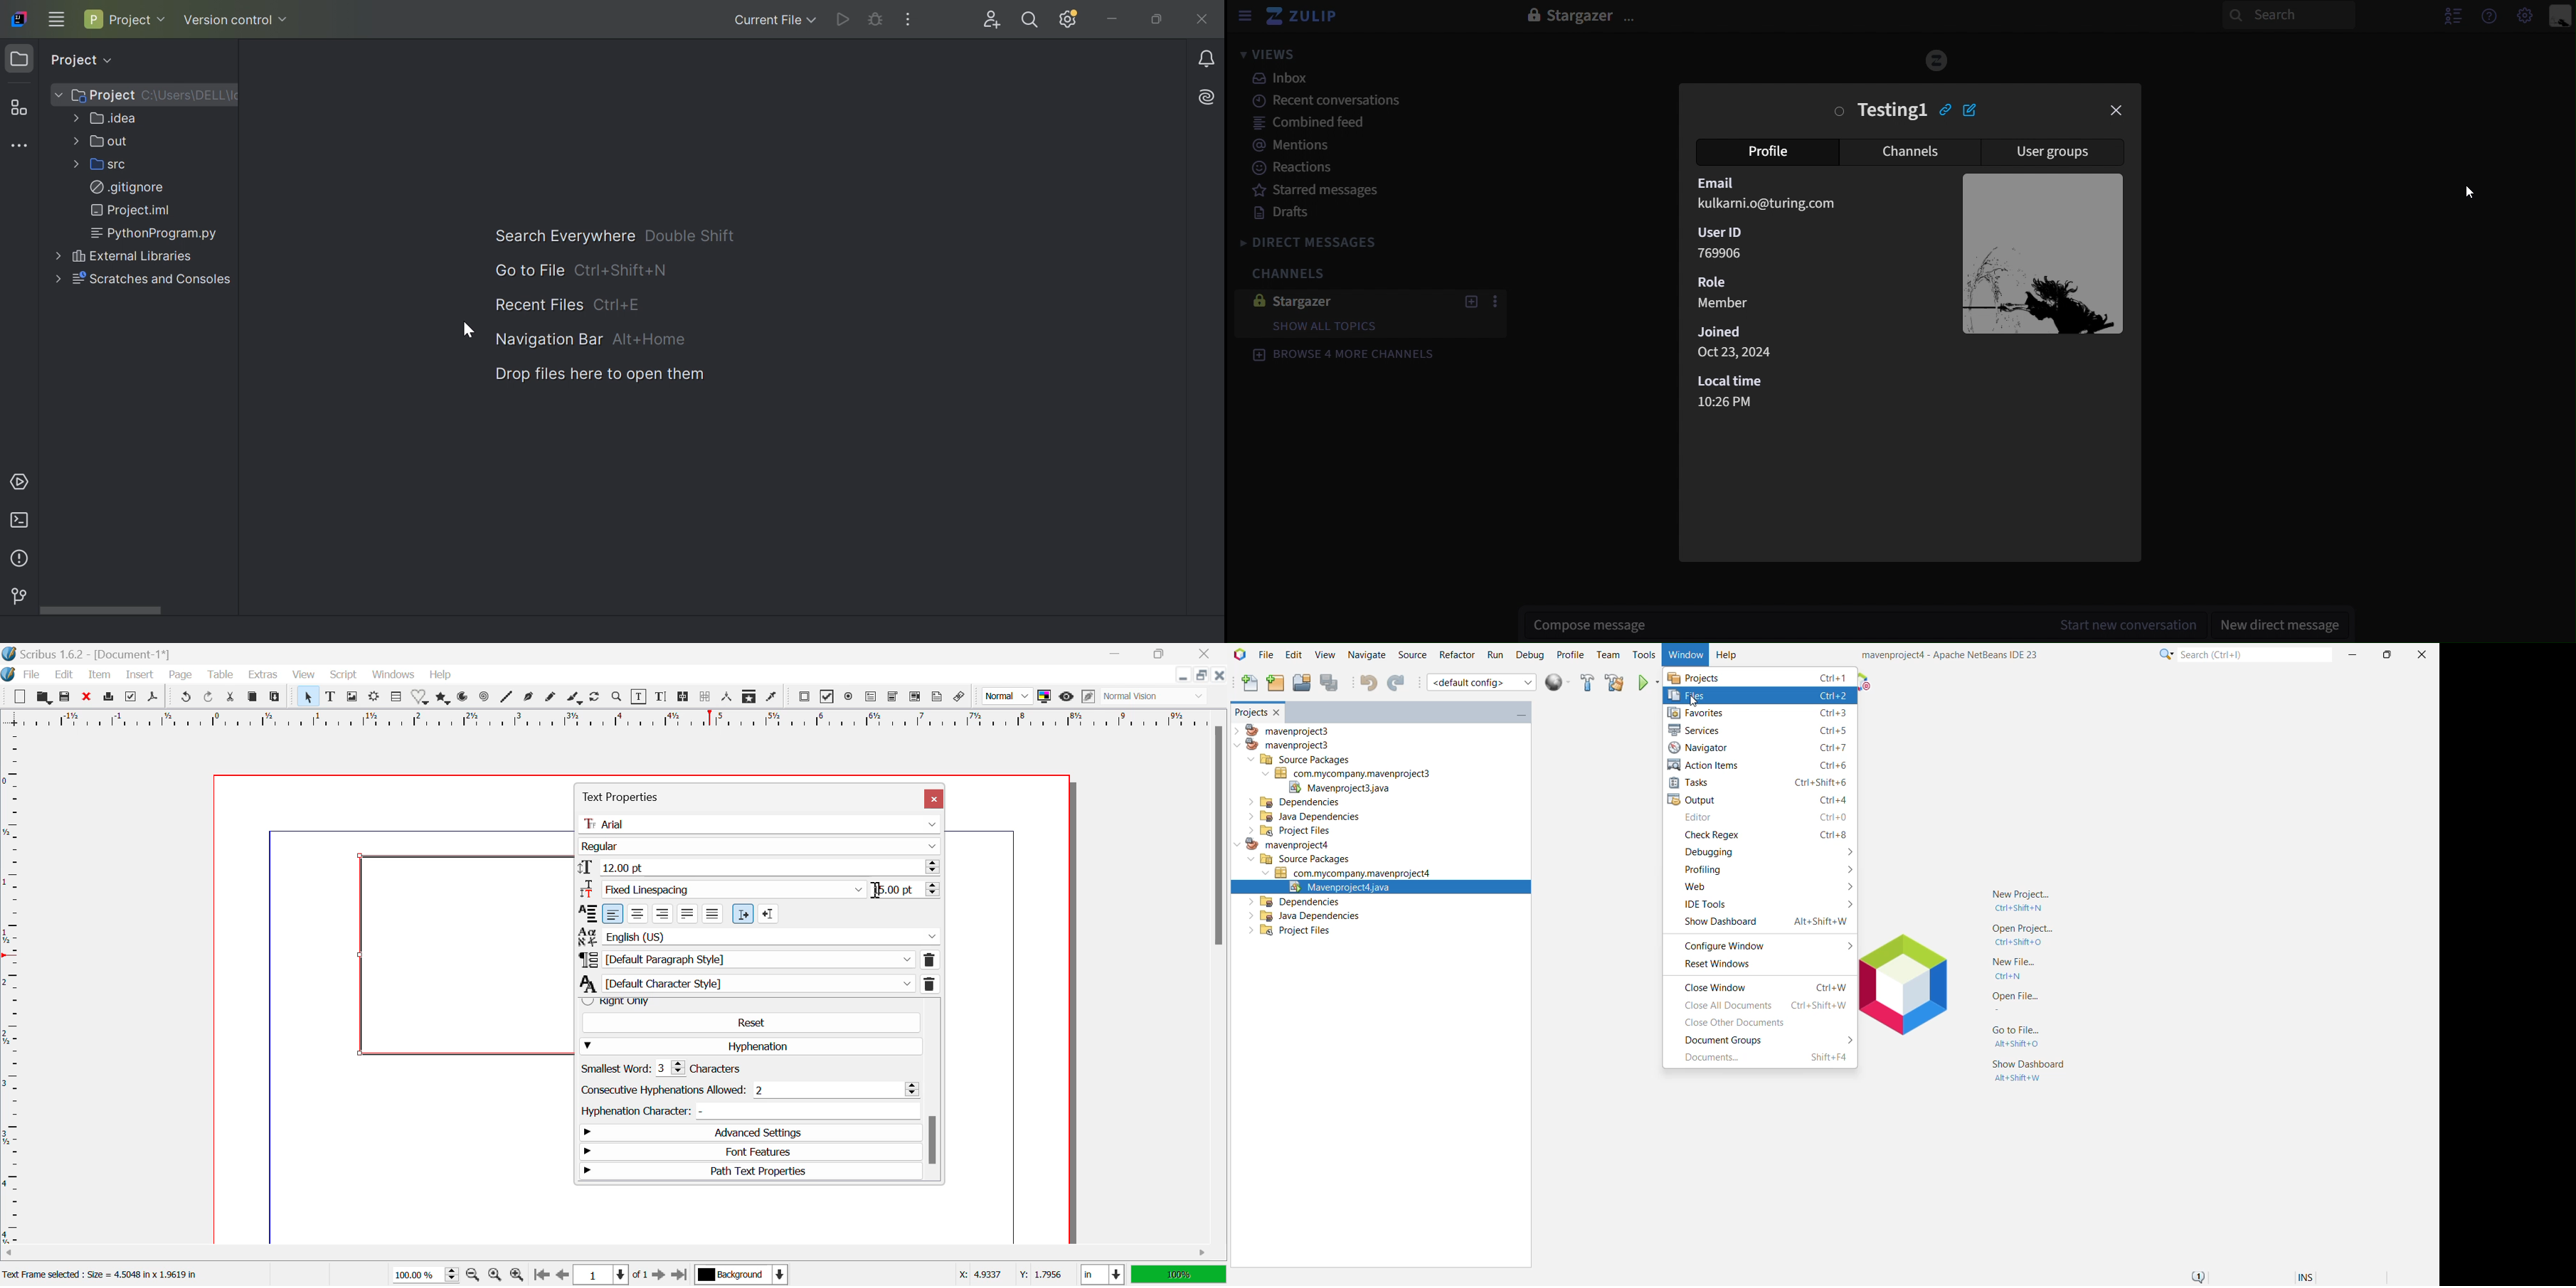  I want to click on Render Frame, so click(376, 697).